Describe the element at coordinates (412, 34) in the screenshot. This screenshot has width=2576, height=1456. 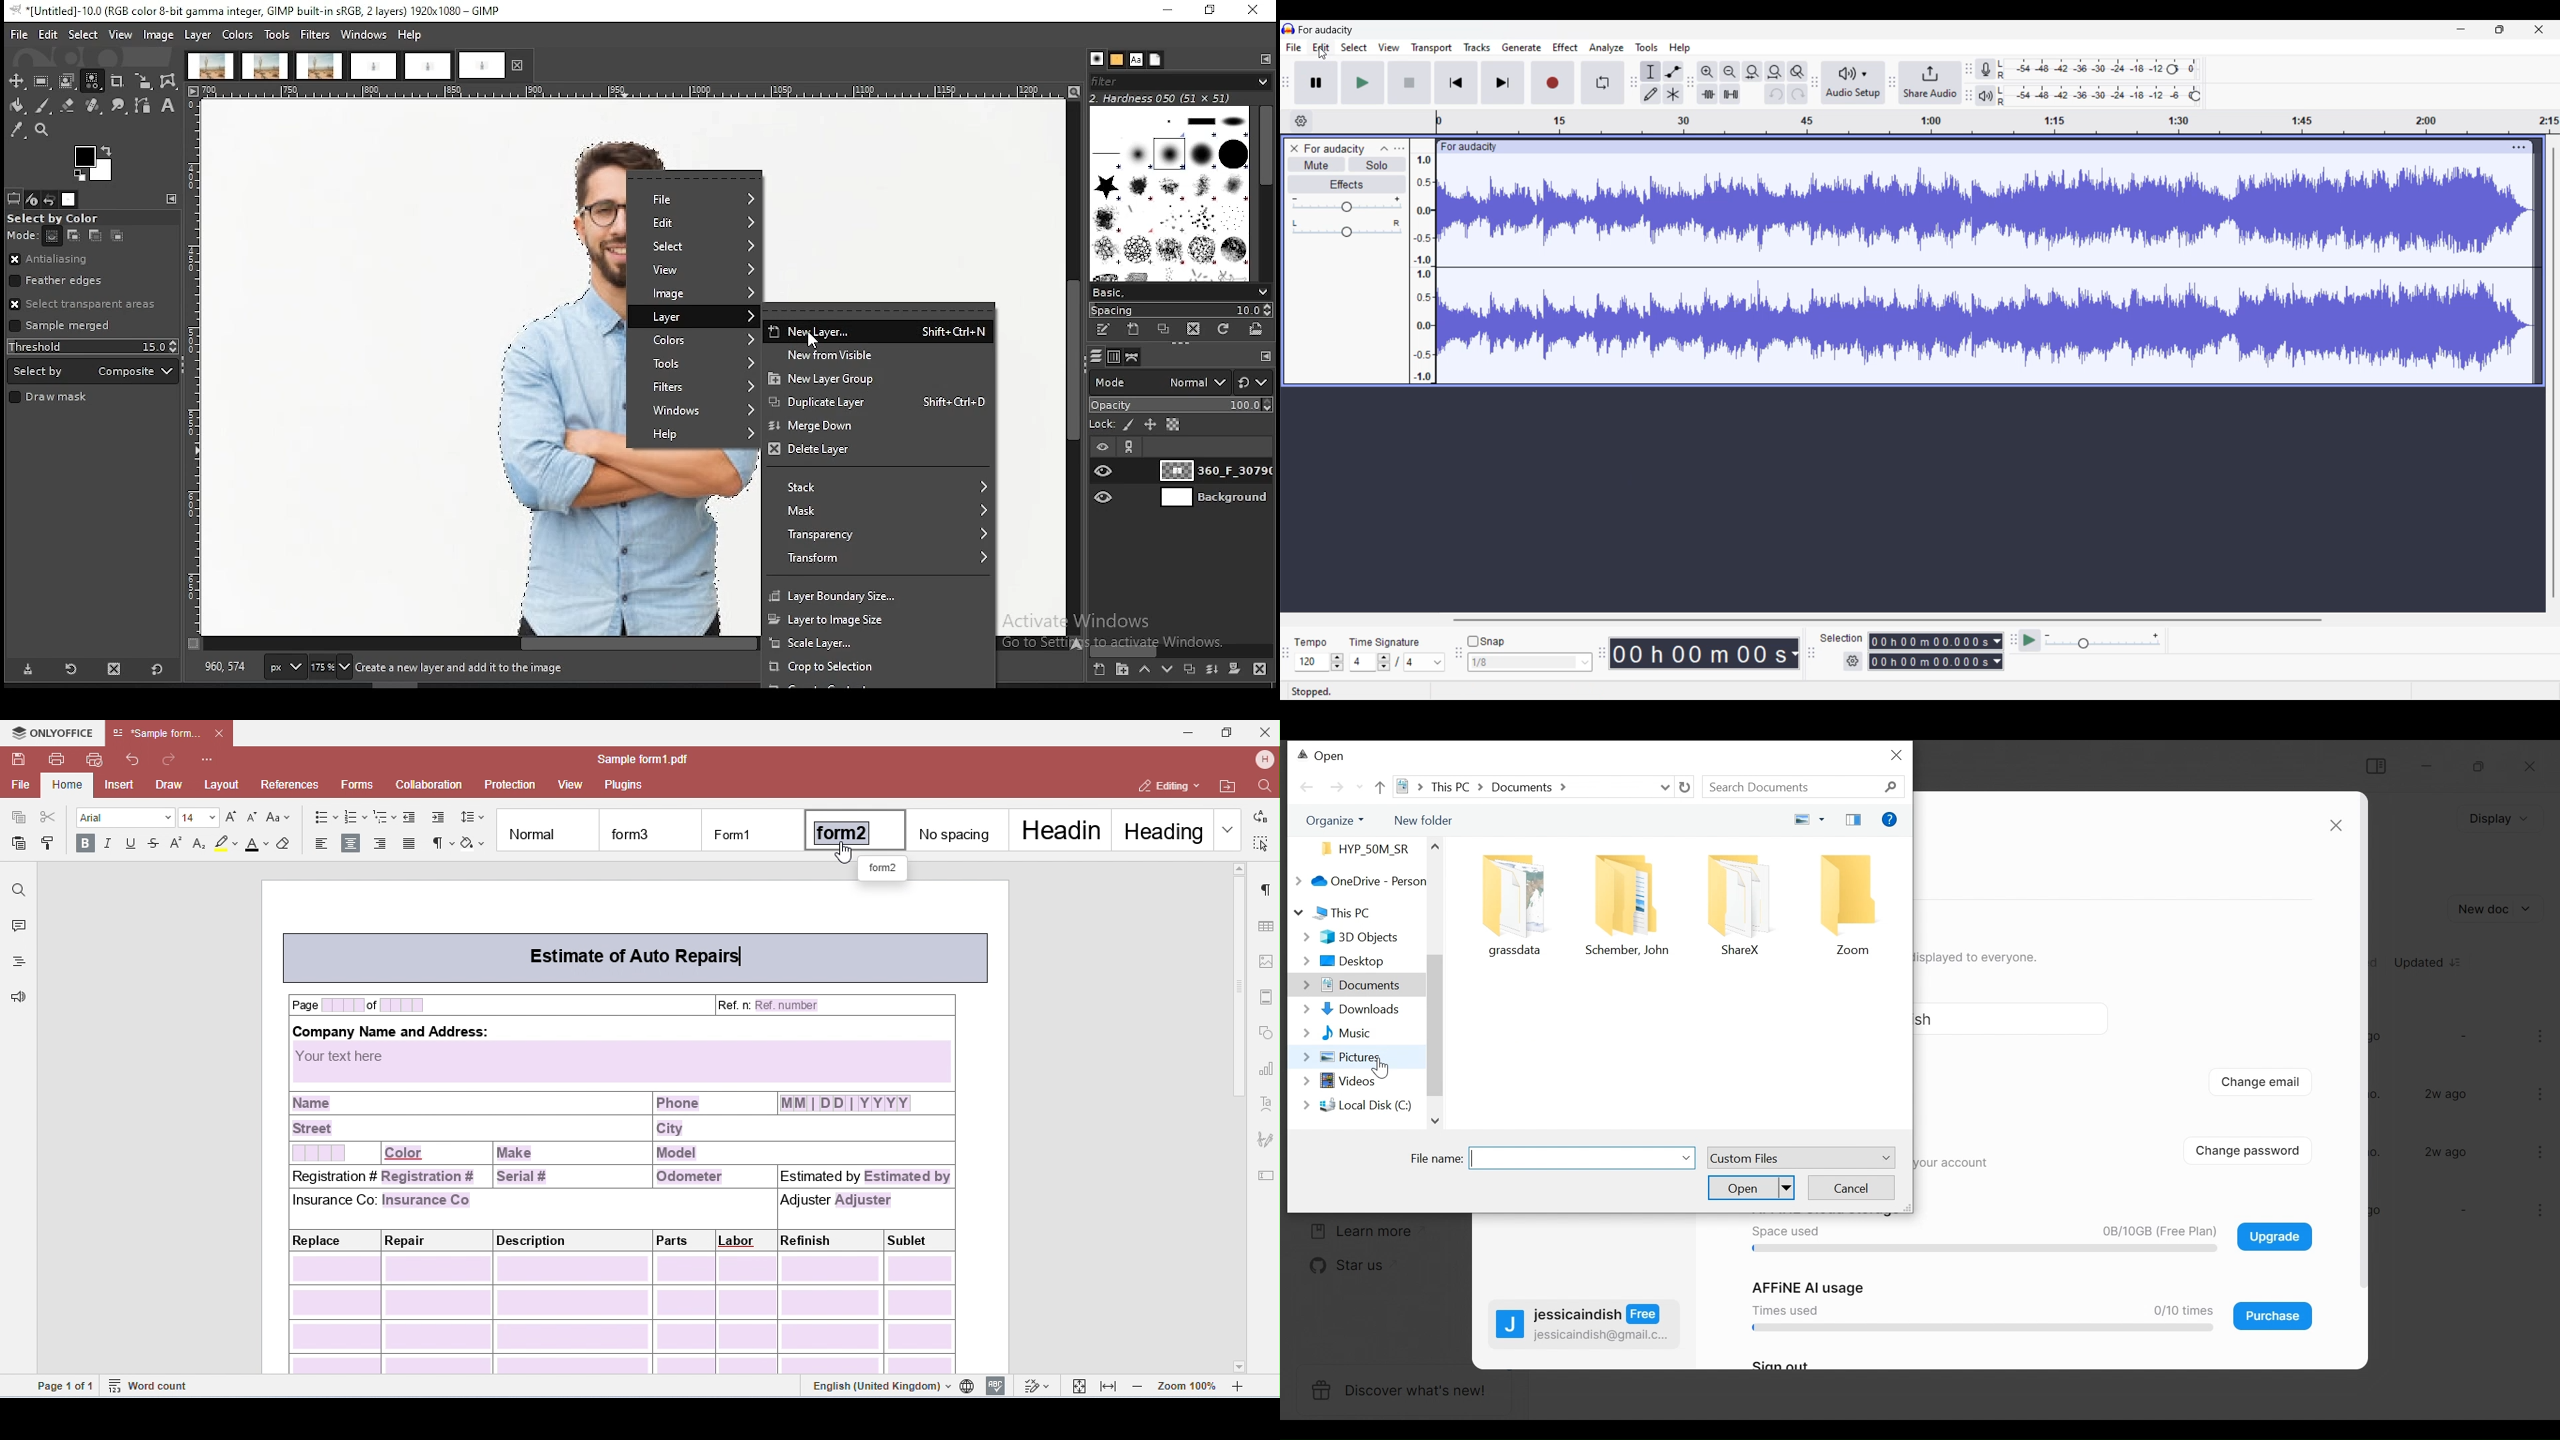
I see `help` at that location.